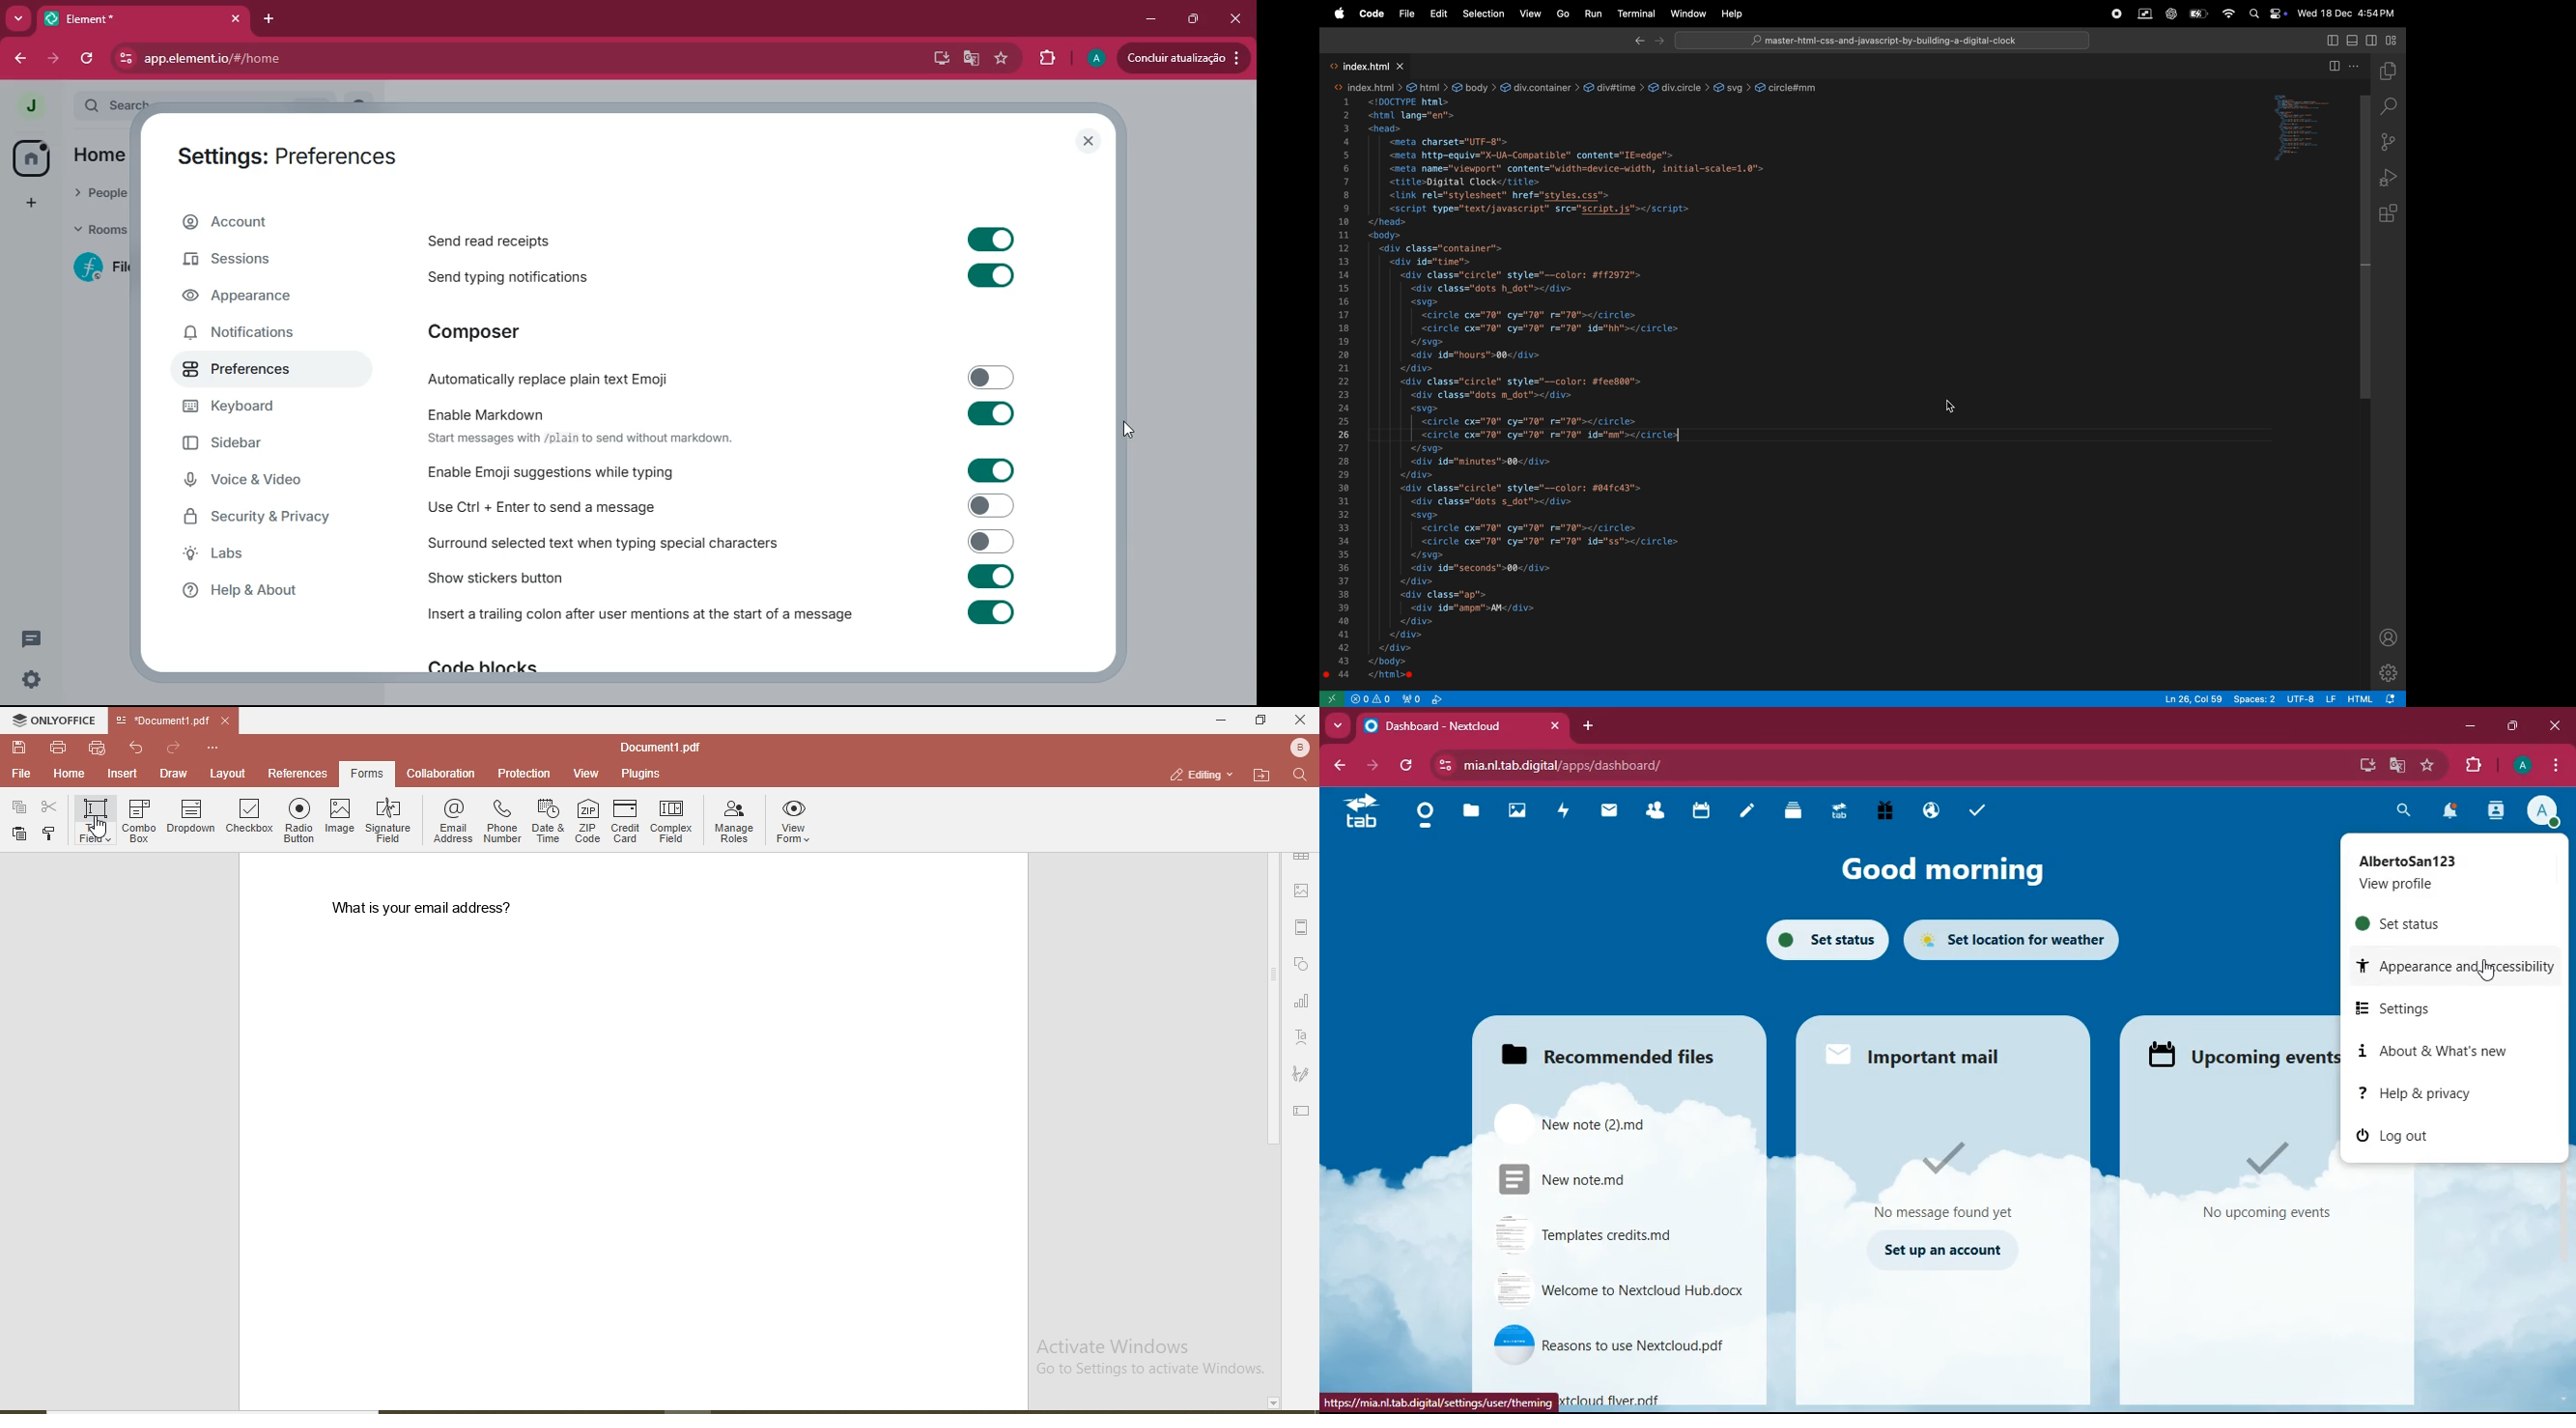 This screenshot has height=1428, width=2576. I want to click on view port, so click(1423, 698).